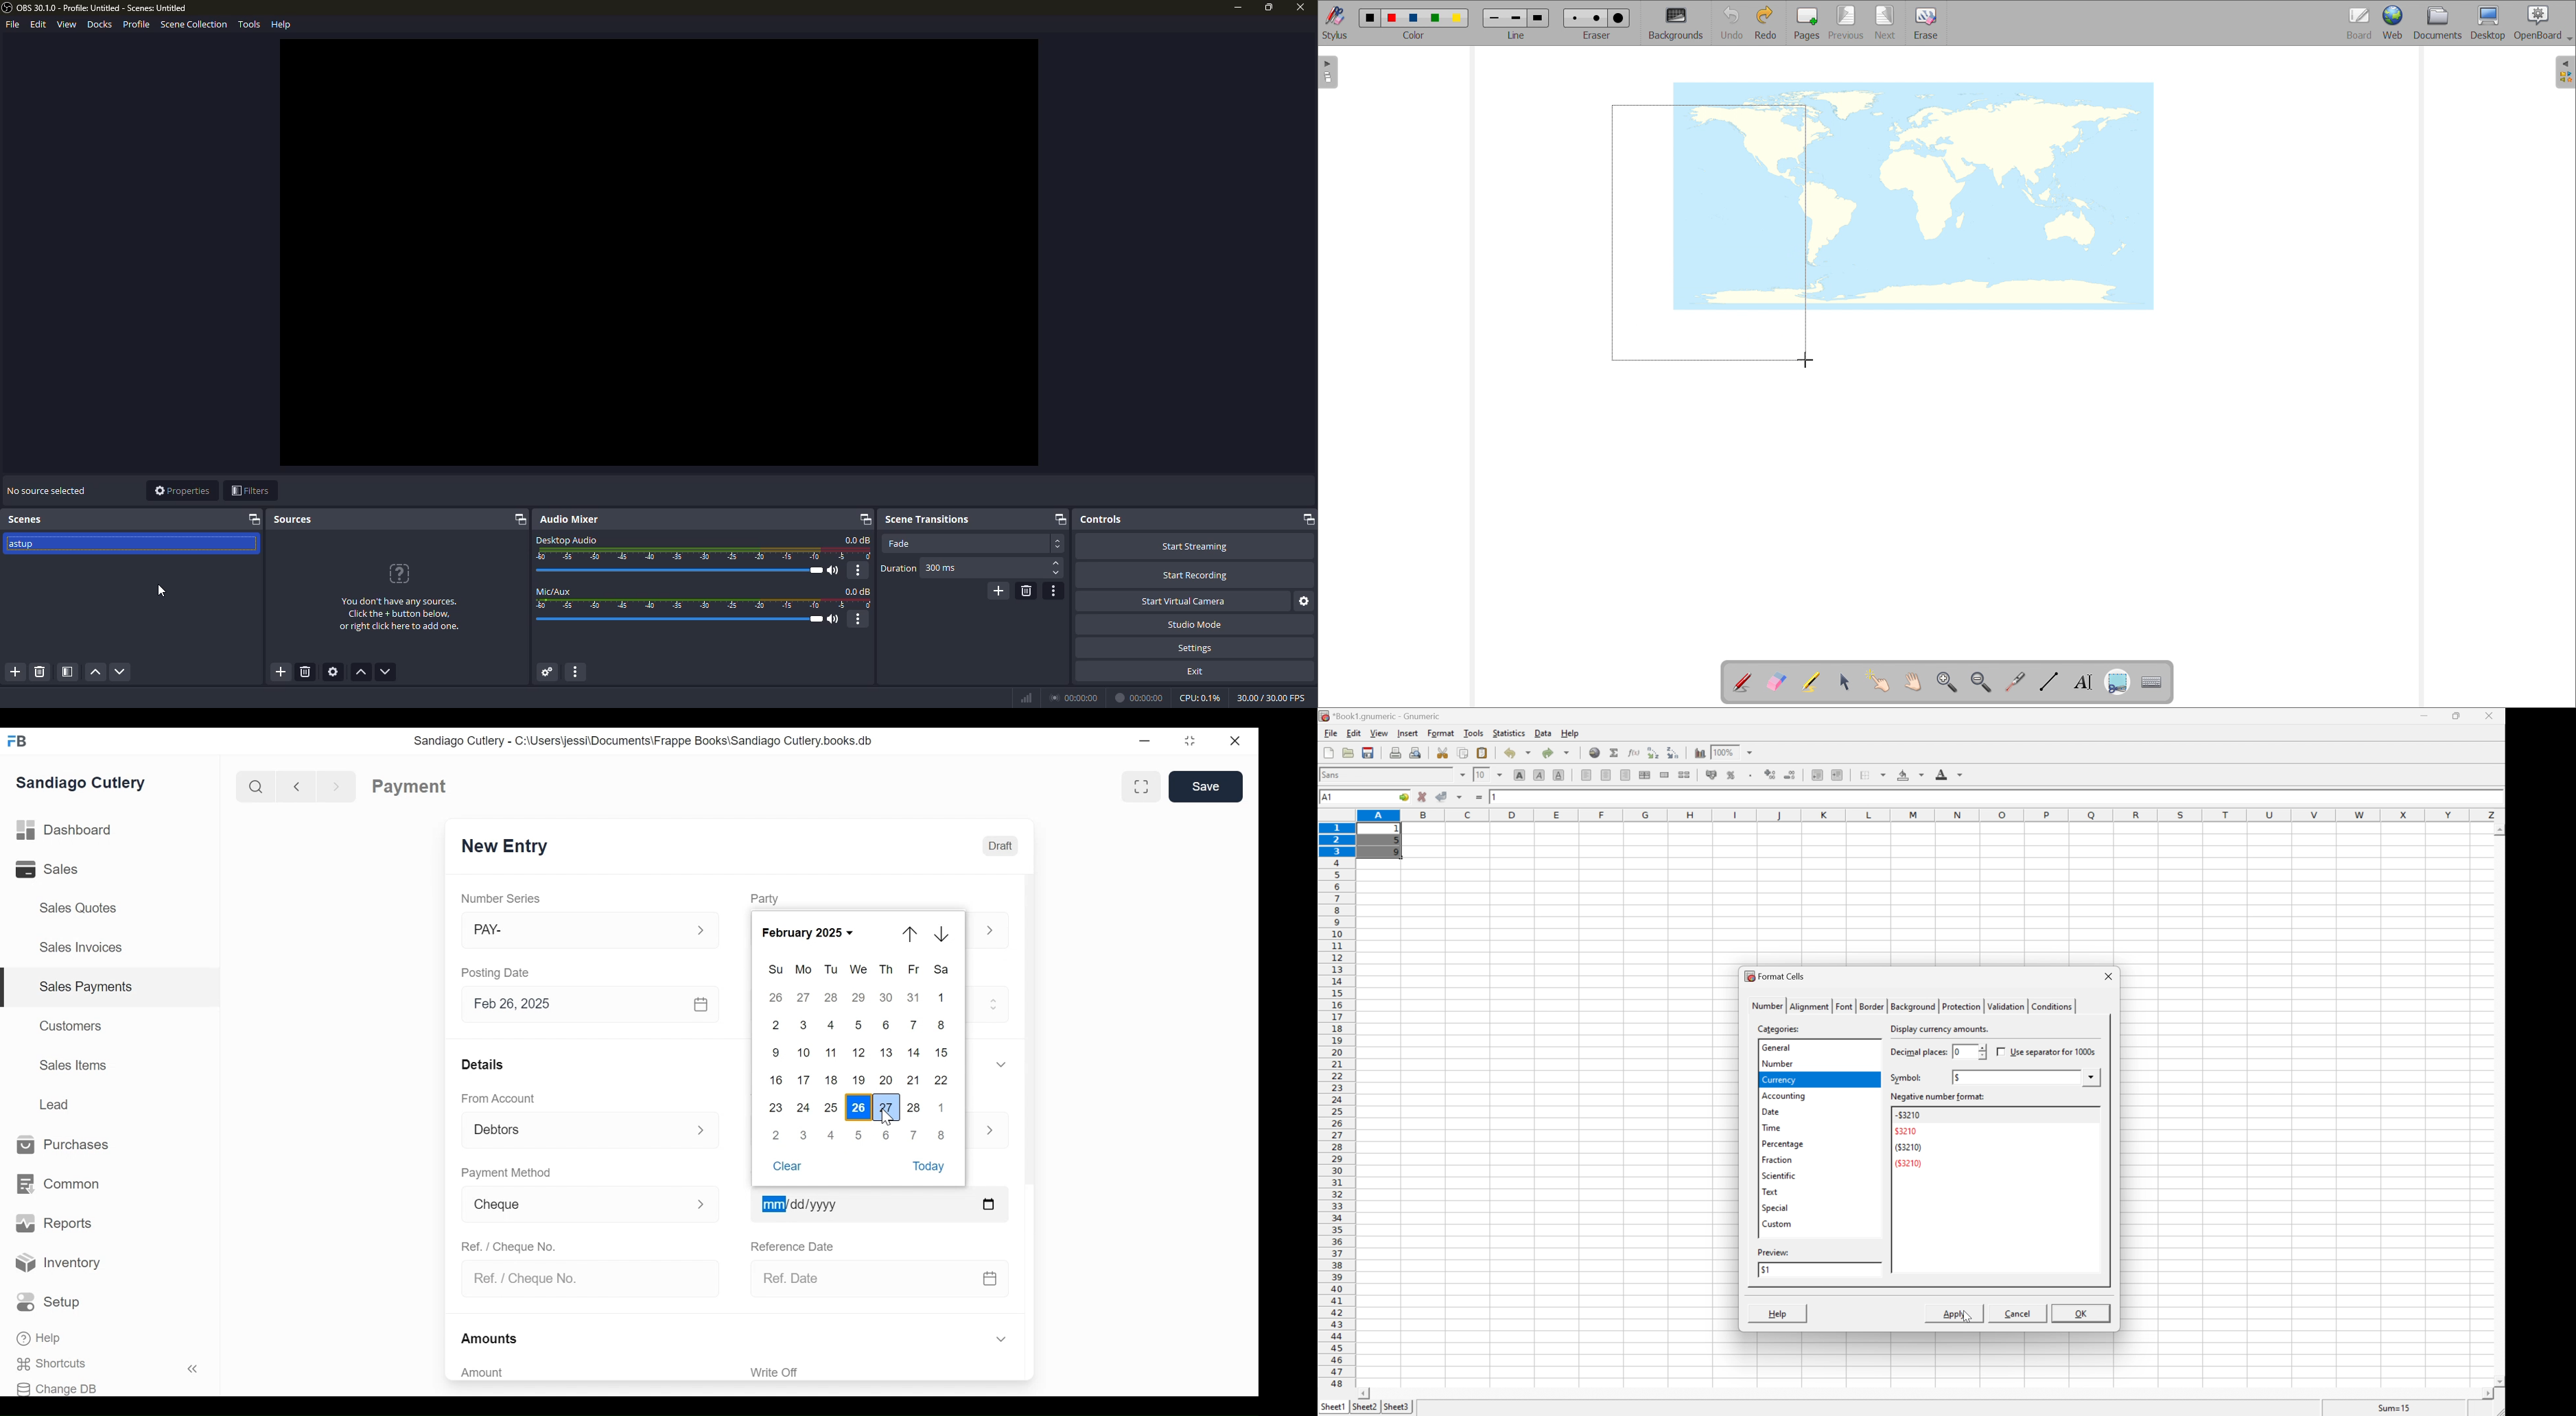 The height and width of the screenshot is (1428, 2576). What do you see at coordinates (490, 1339) in the screenshot?
I see `Amounts` at bounding box center [490, 1339].